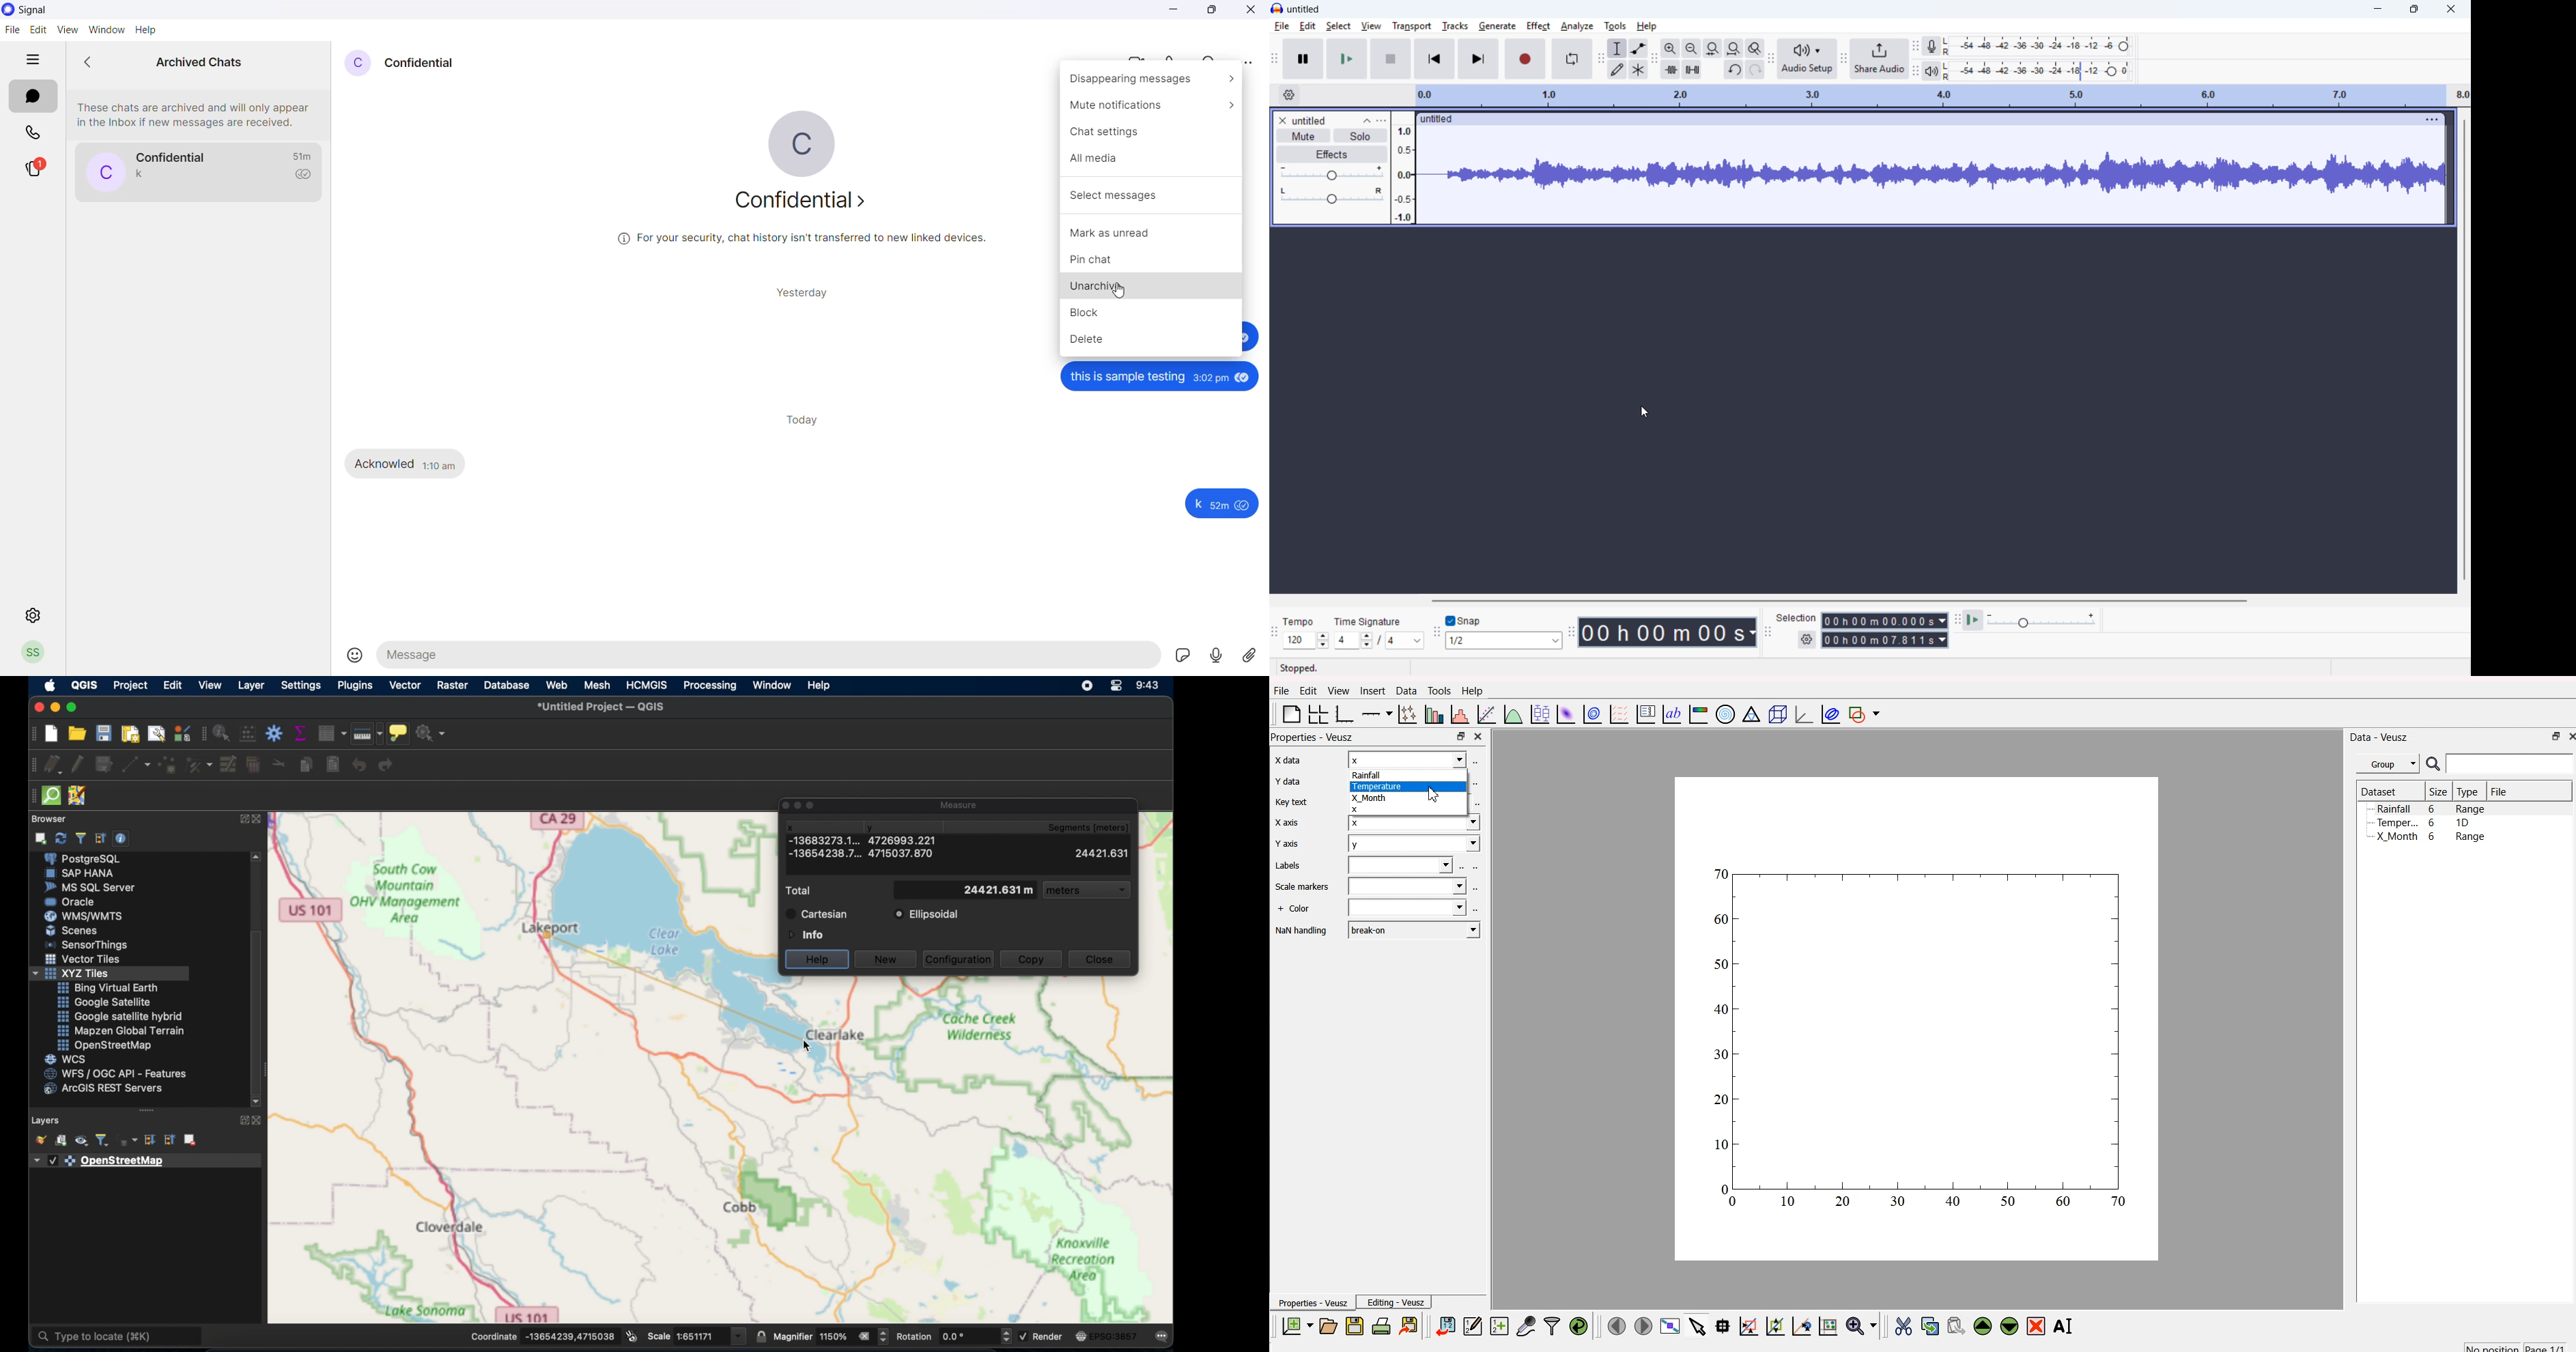 This screenshot has width=2576, height=1372. I want to click on about contact, so click(804, 202).